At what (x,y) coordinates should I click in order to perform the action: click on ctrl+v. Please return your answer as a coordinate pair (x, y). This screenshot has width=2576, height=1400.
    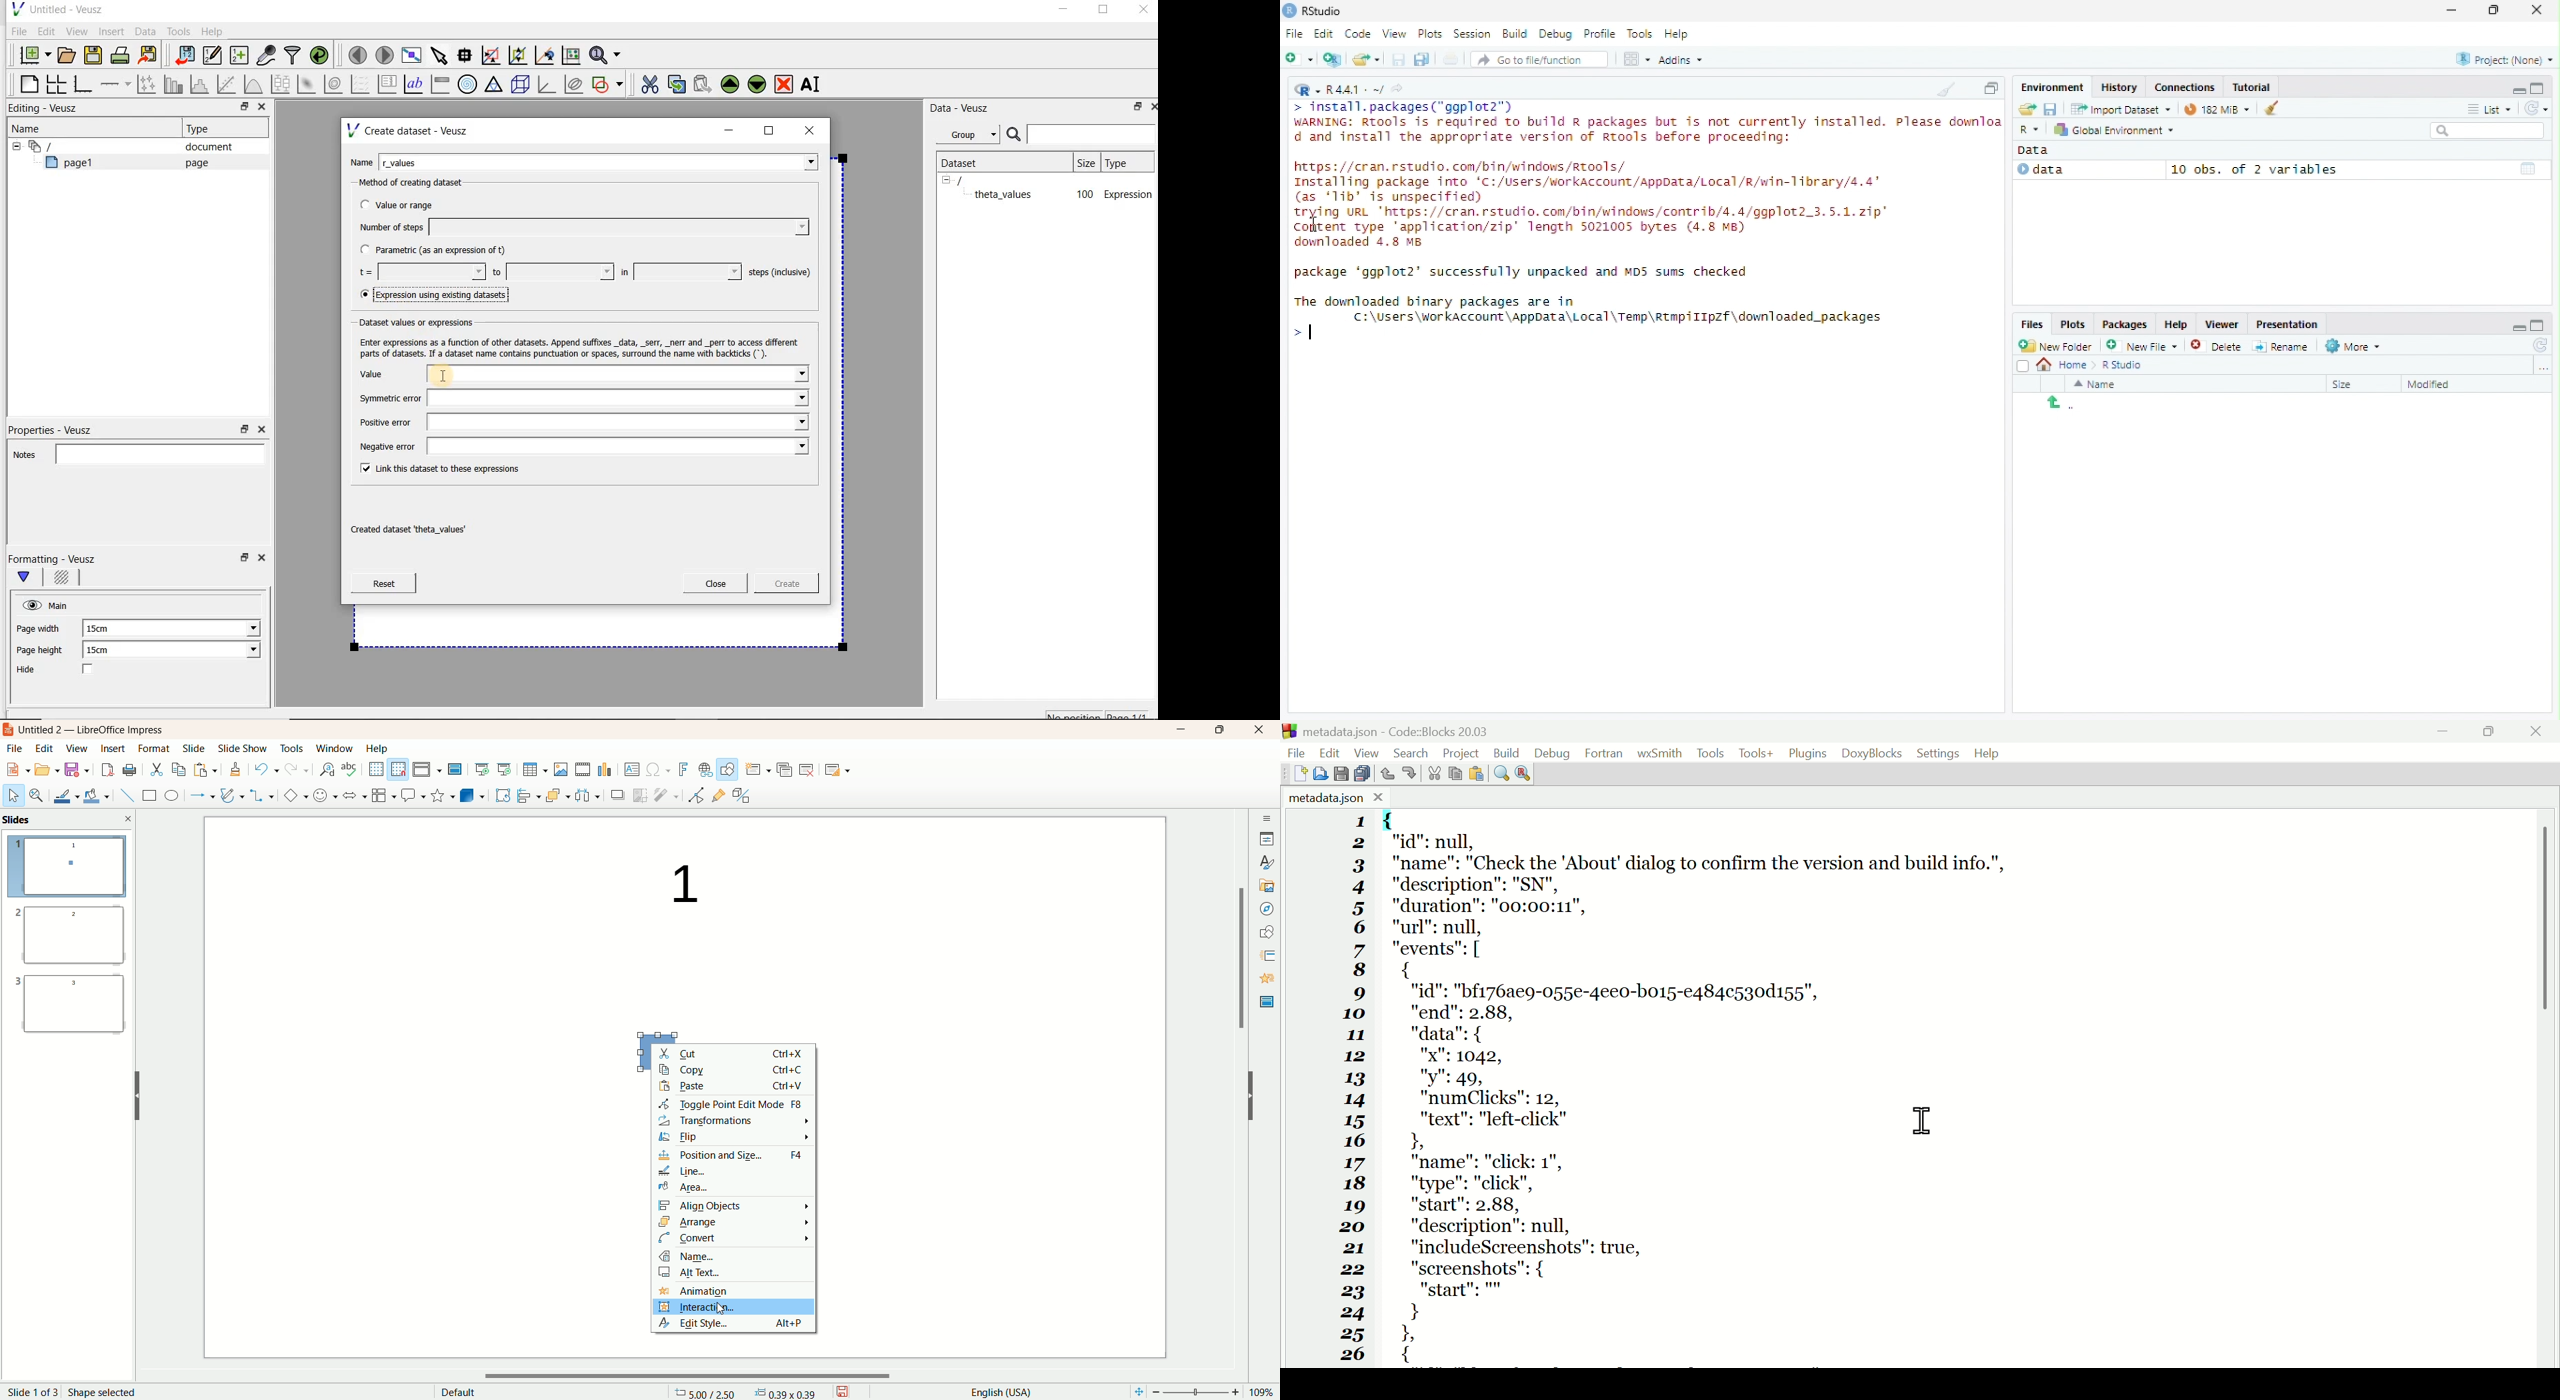
    Looking at the image, I should click on (796, 1085).